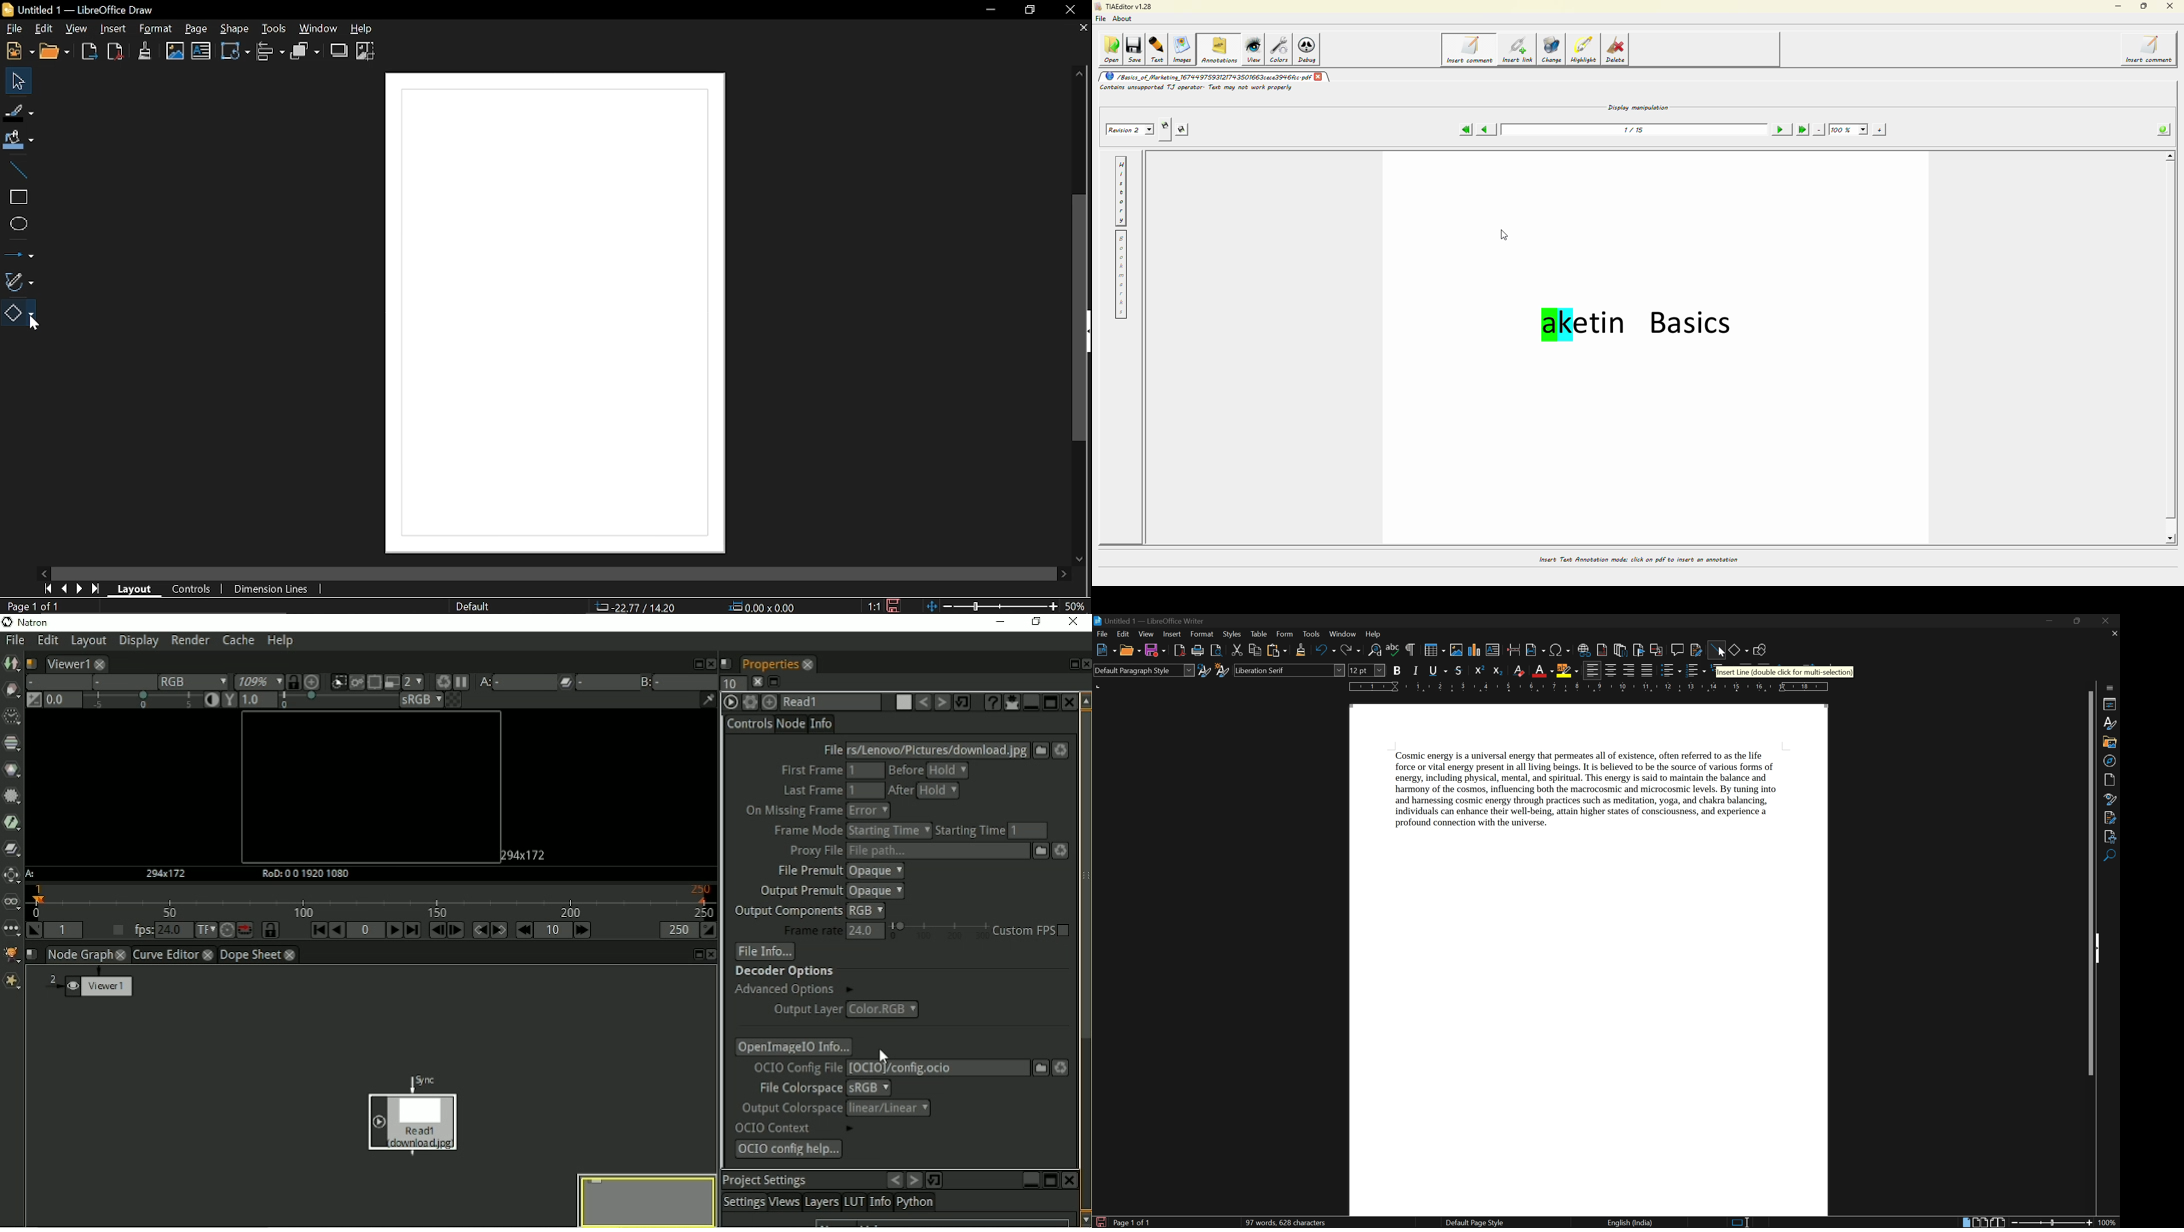 Image resolution: width=2184 pixels, height=1232 pixels. Describe the element at coordinates (2017, 1222) in the screenshot. I see `zoom out` at that location.